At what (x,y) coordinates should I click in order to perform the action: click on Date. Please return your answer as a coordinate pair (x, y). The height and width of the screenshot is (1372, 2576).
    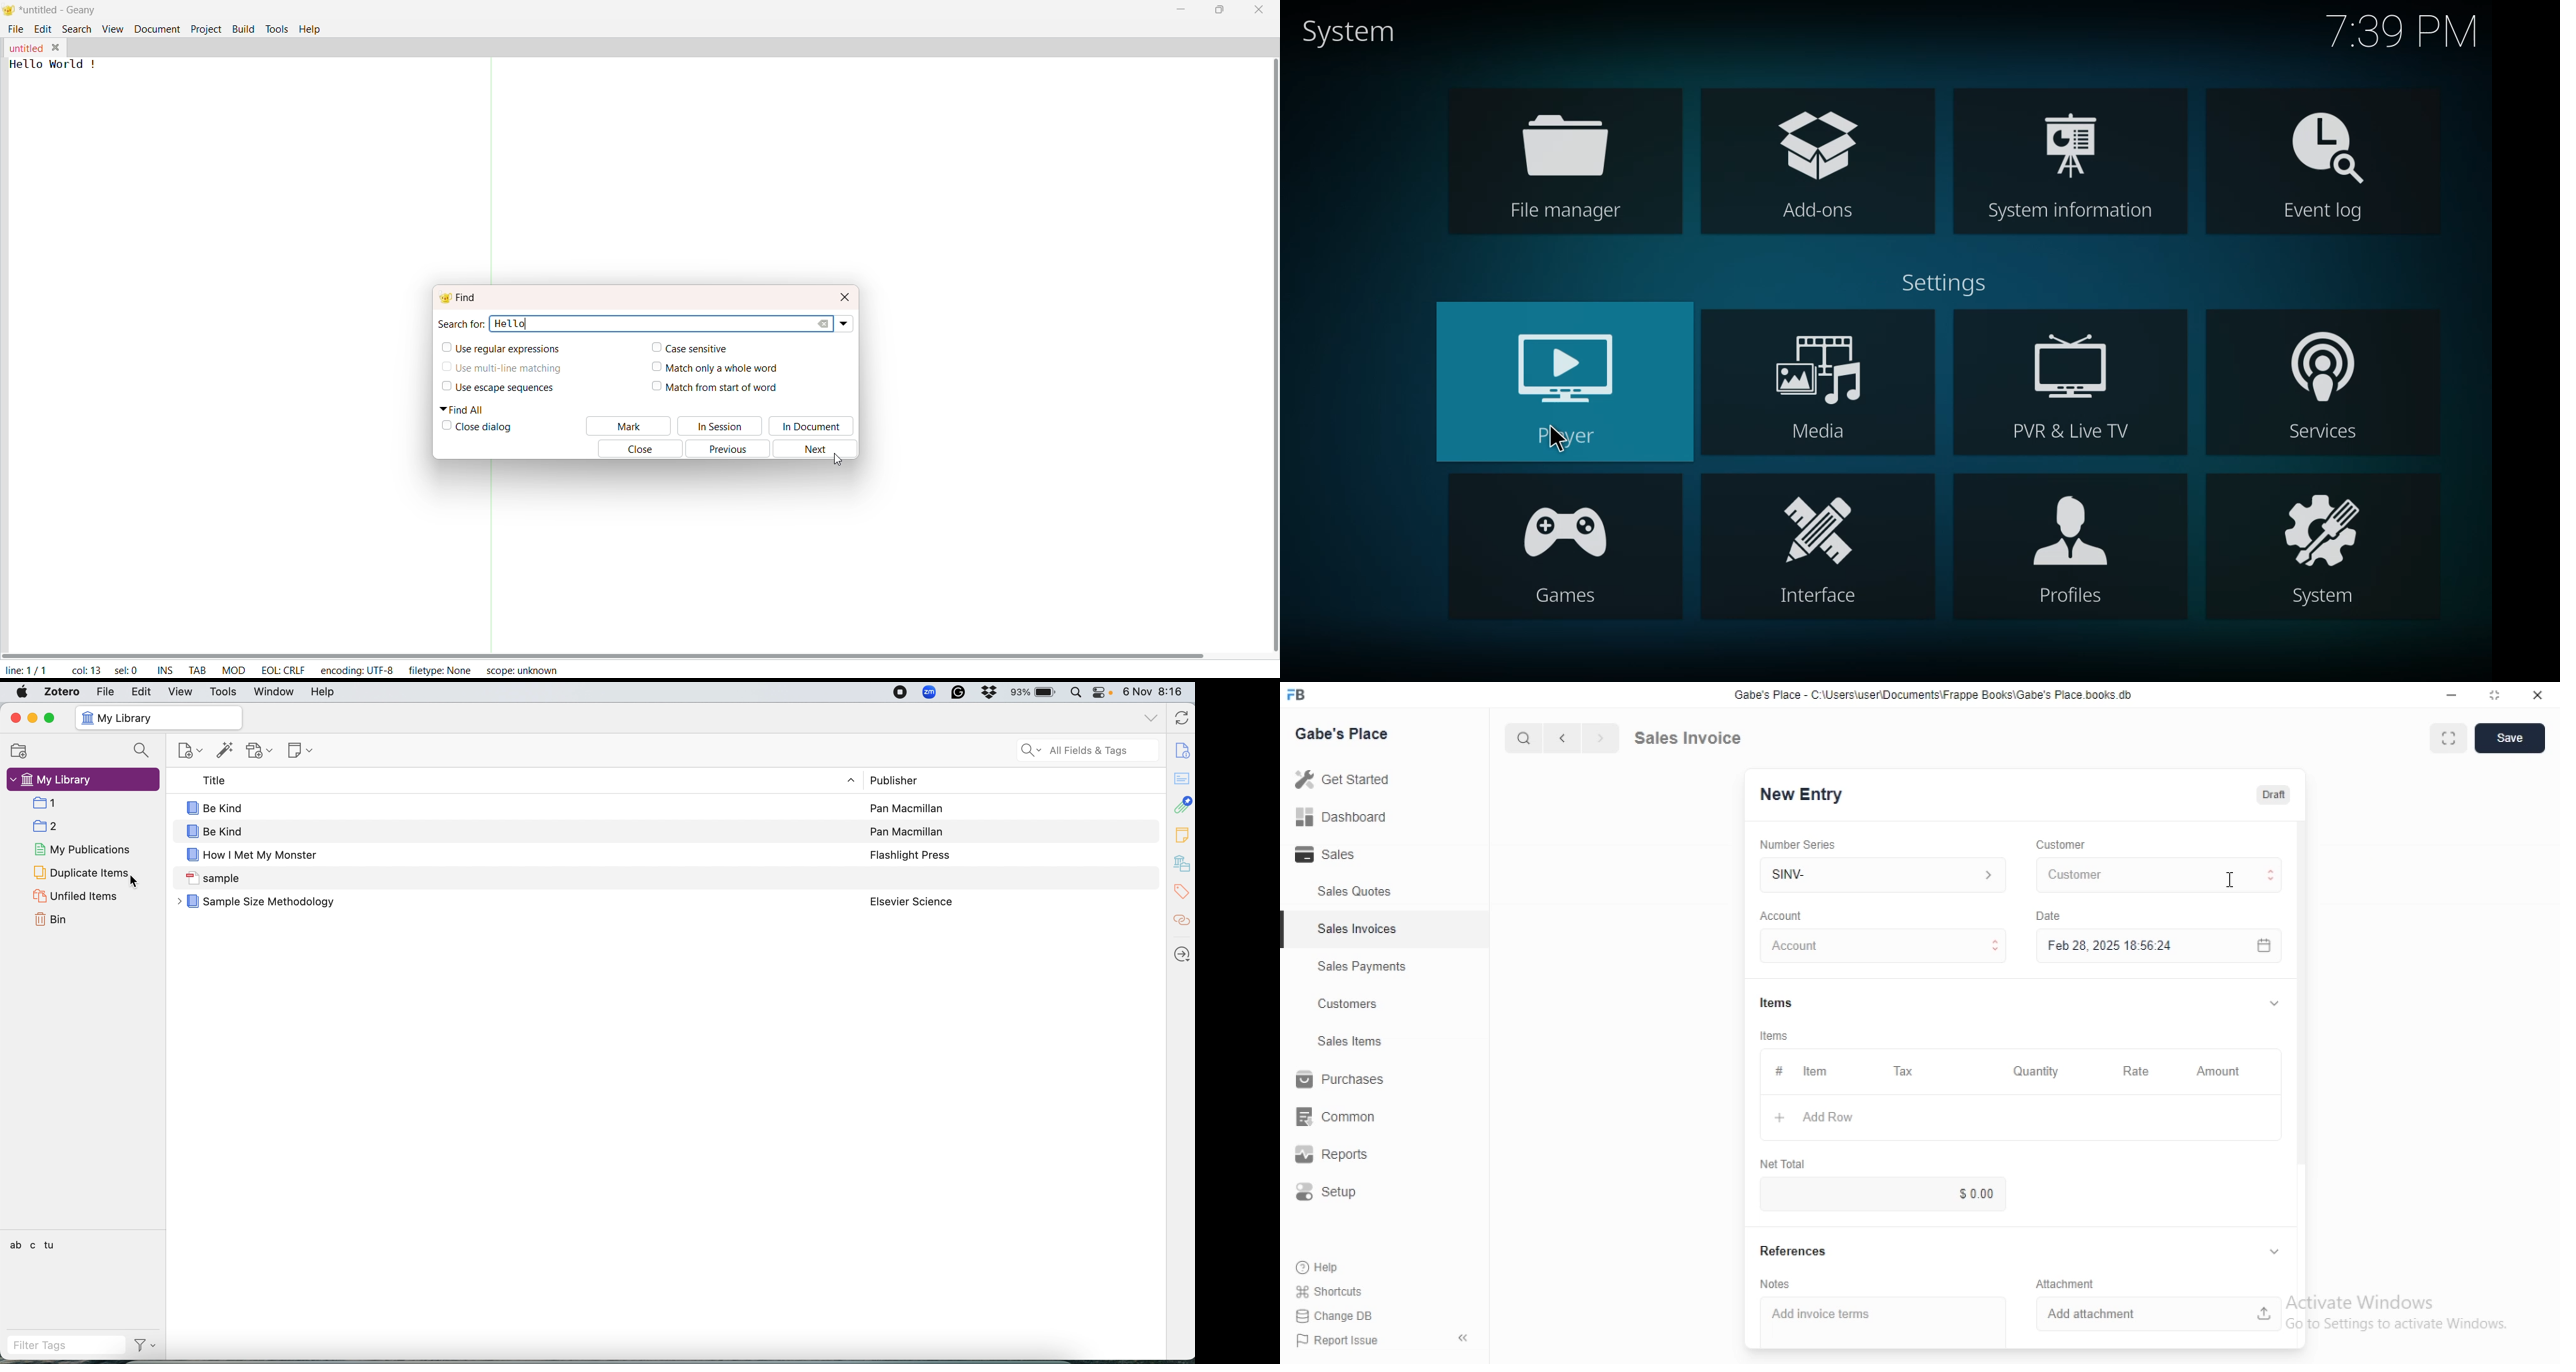
    Looking at the image, I should click on (2048, 914).